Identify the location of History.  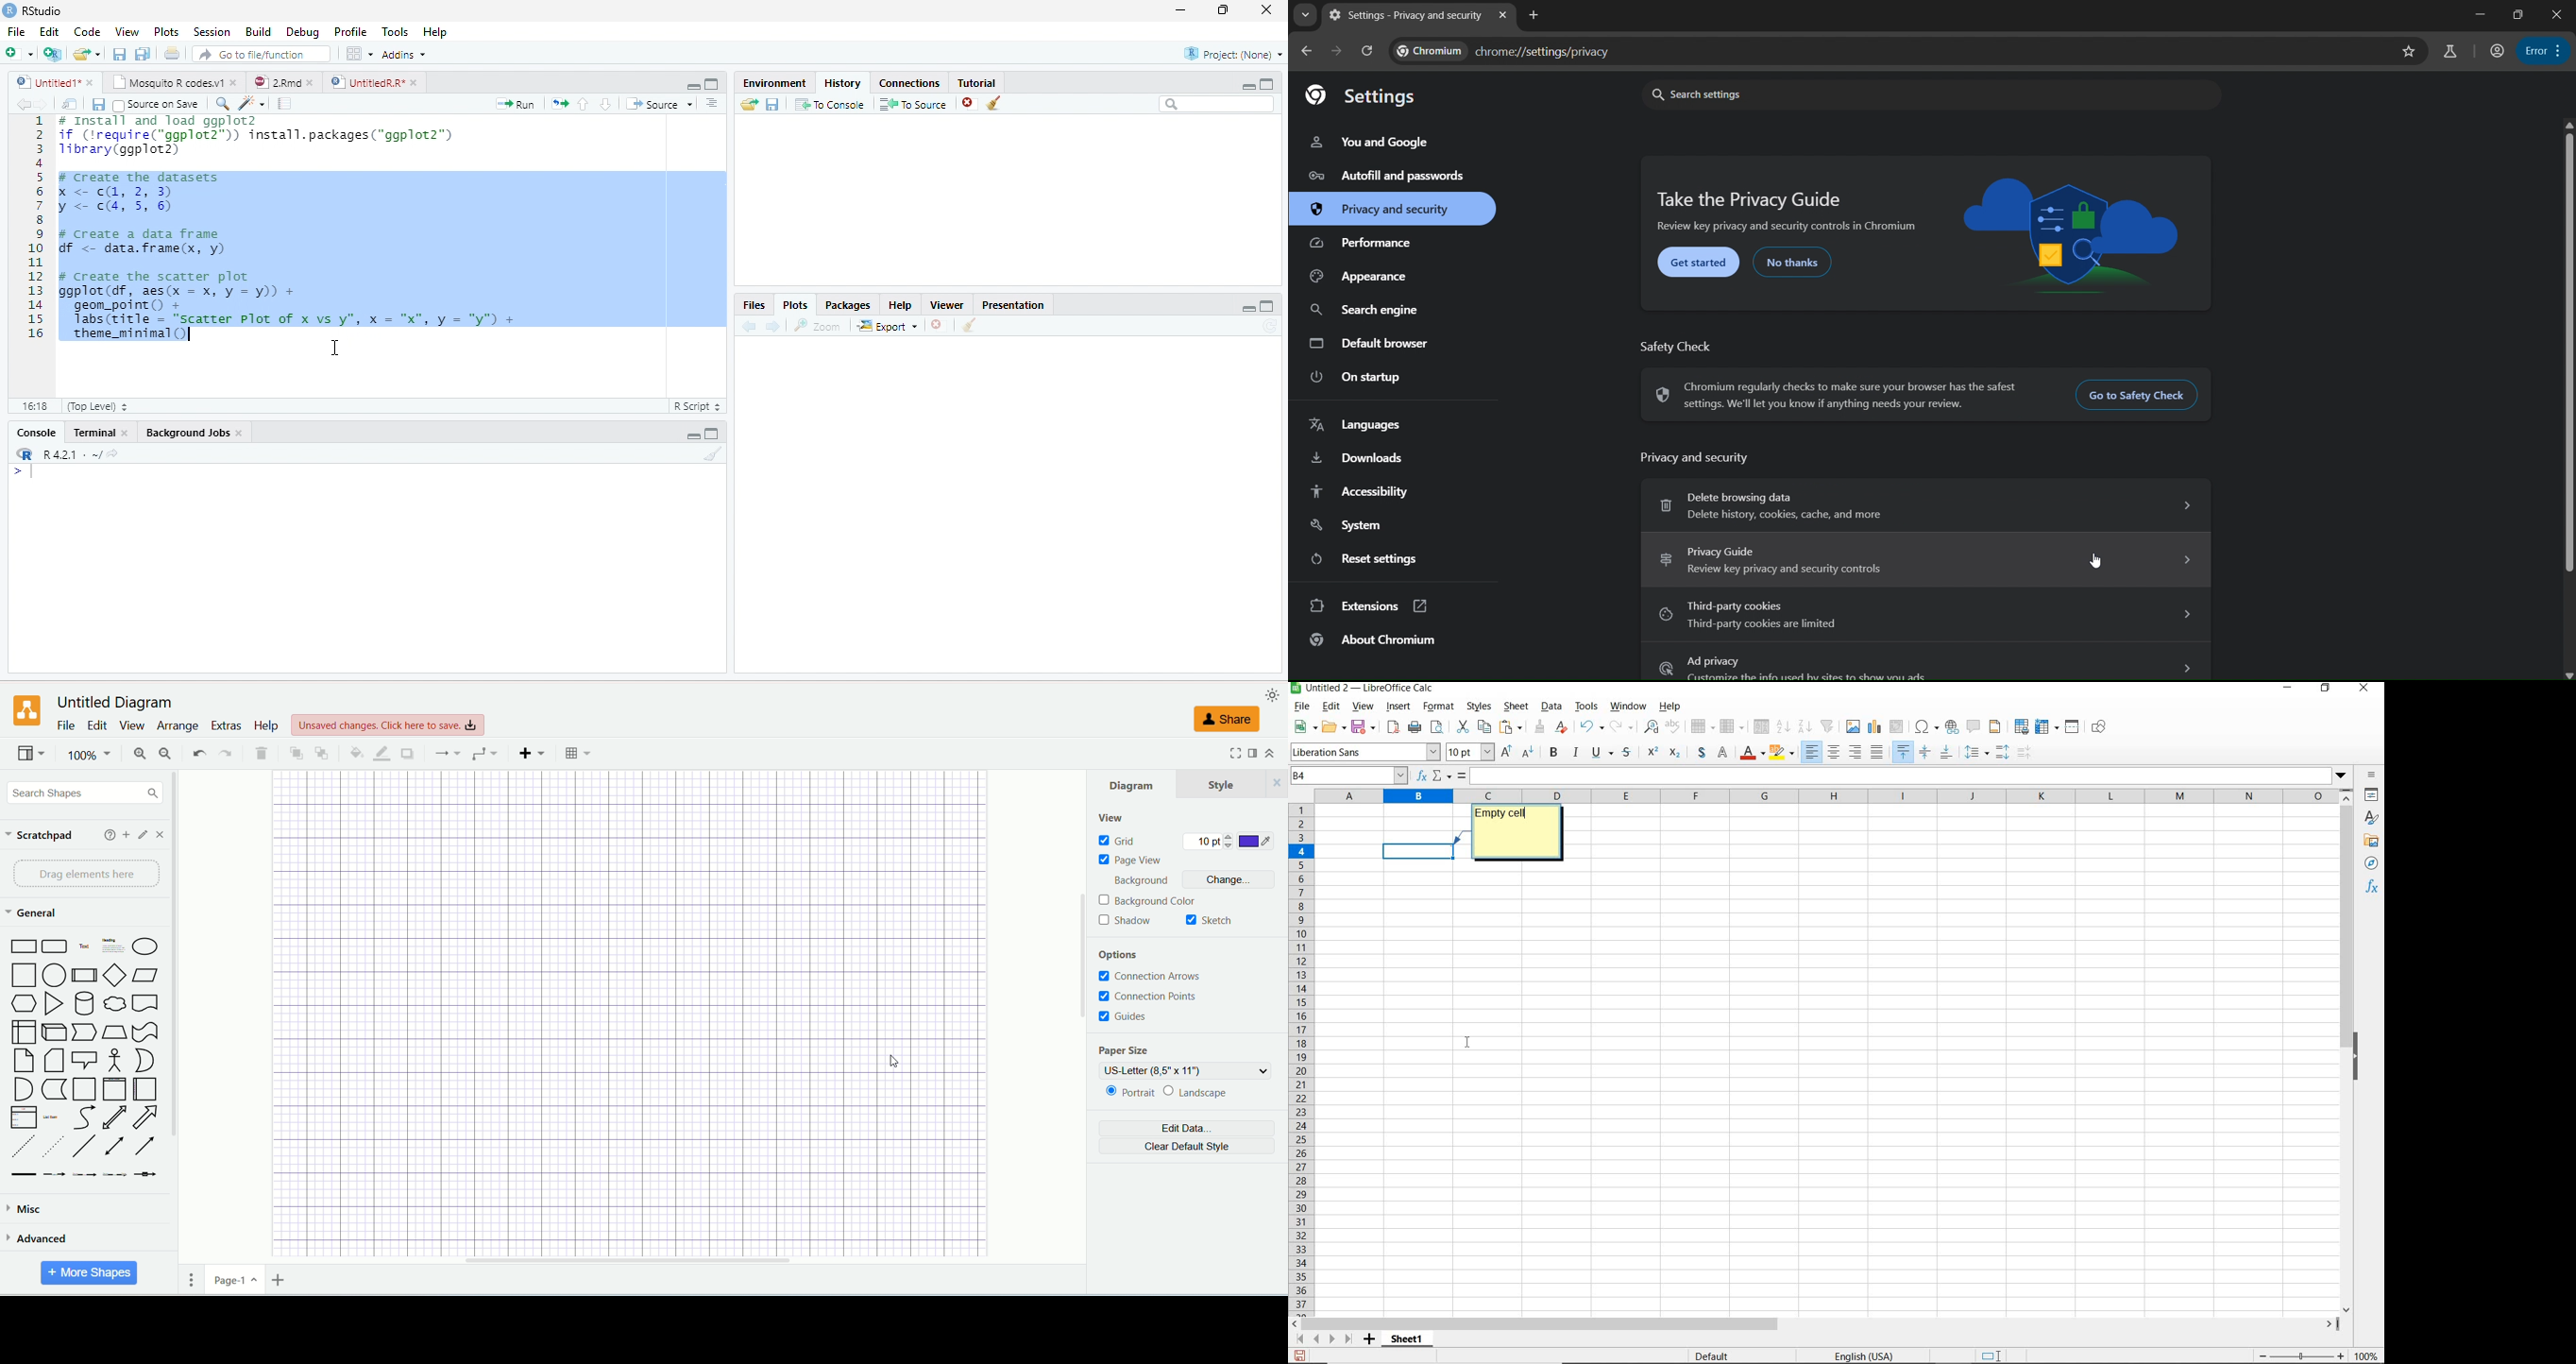
(841, 83).